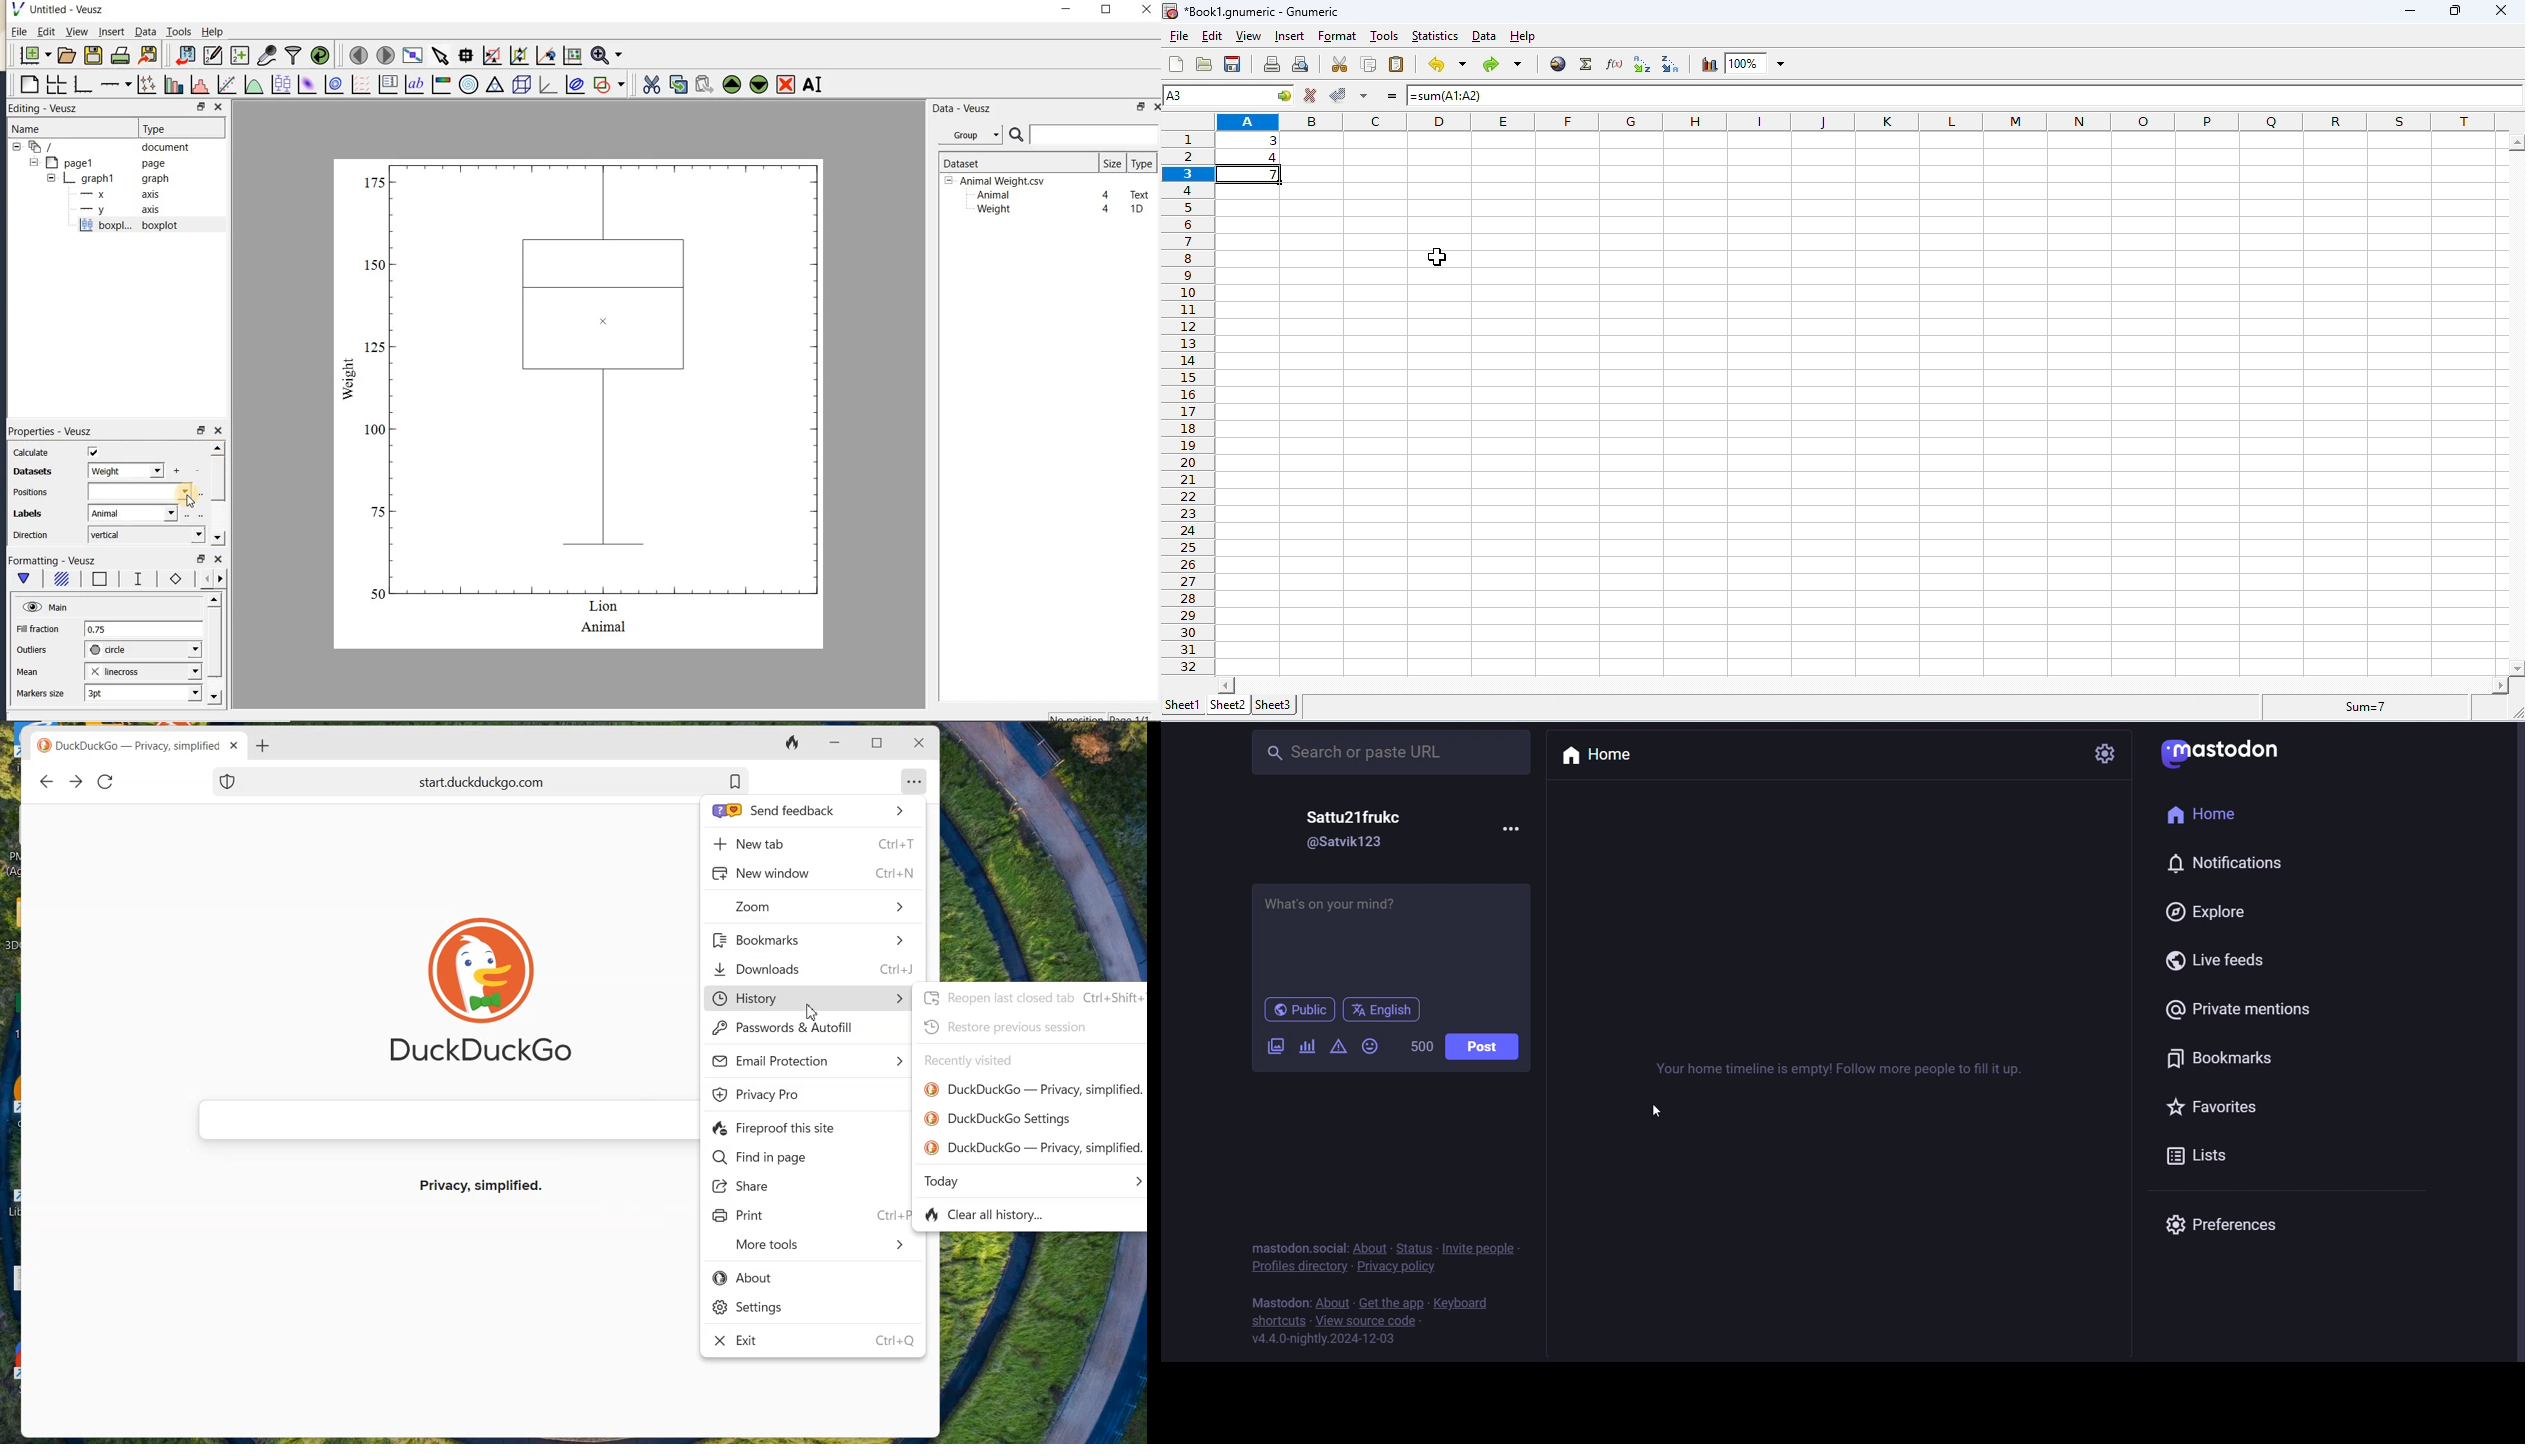 This screenshot has height=1456, width=2548. What do you see at coordinates (1365, 97) in the screenshot?
I see `accept multiple` at bounding box center [1365, 97].